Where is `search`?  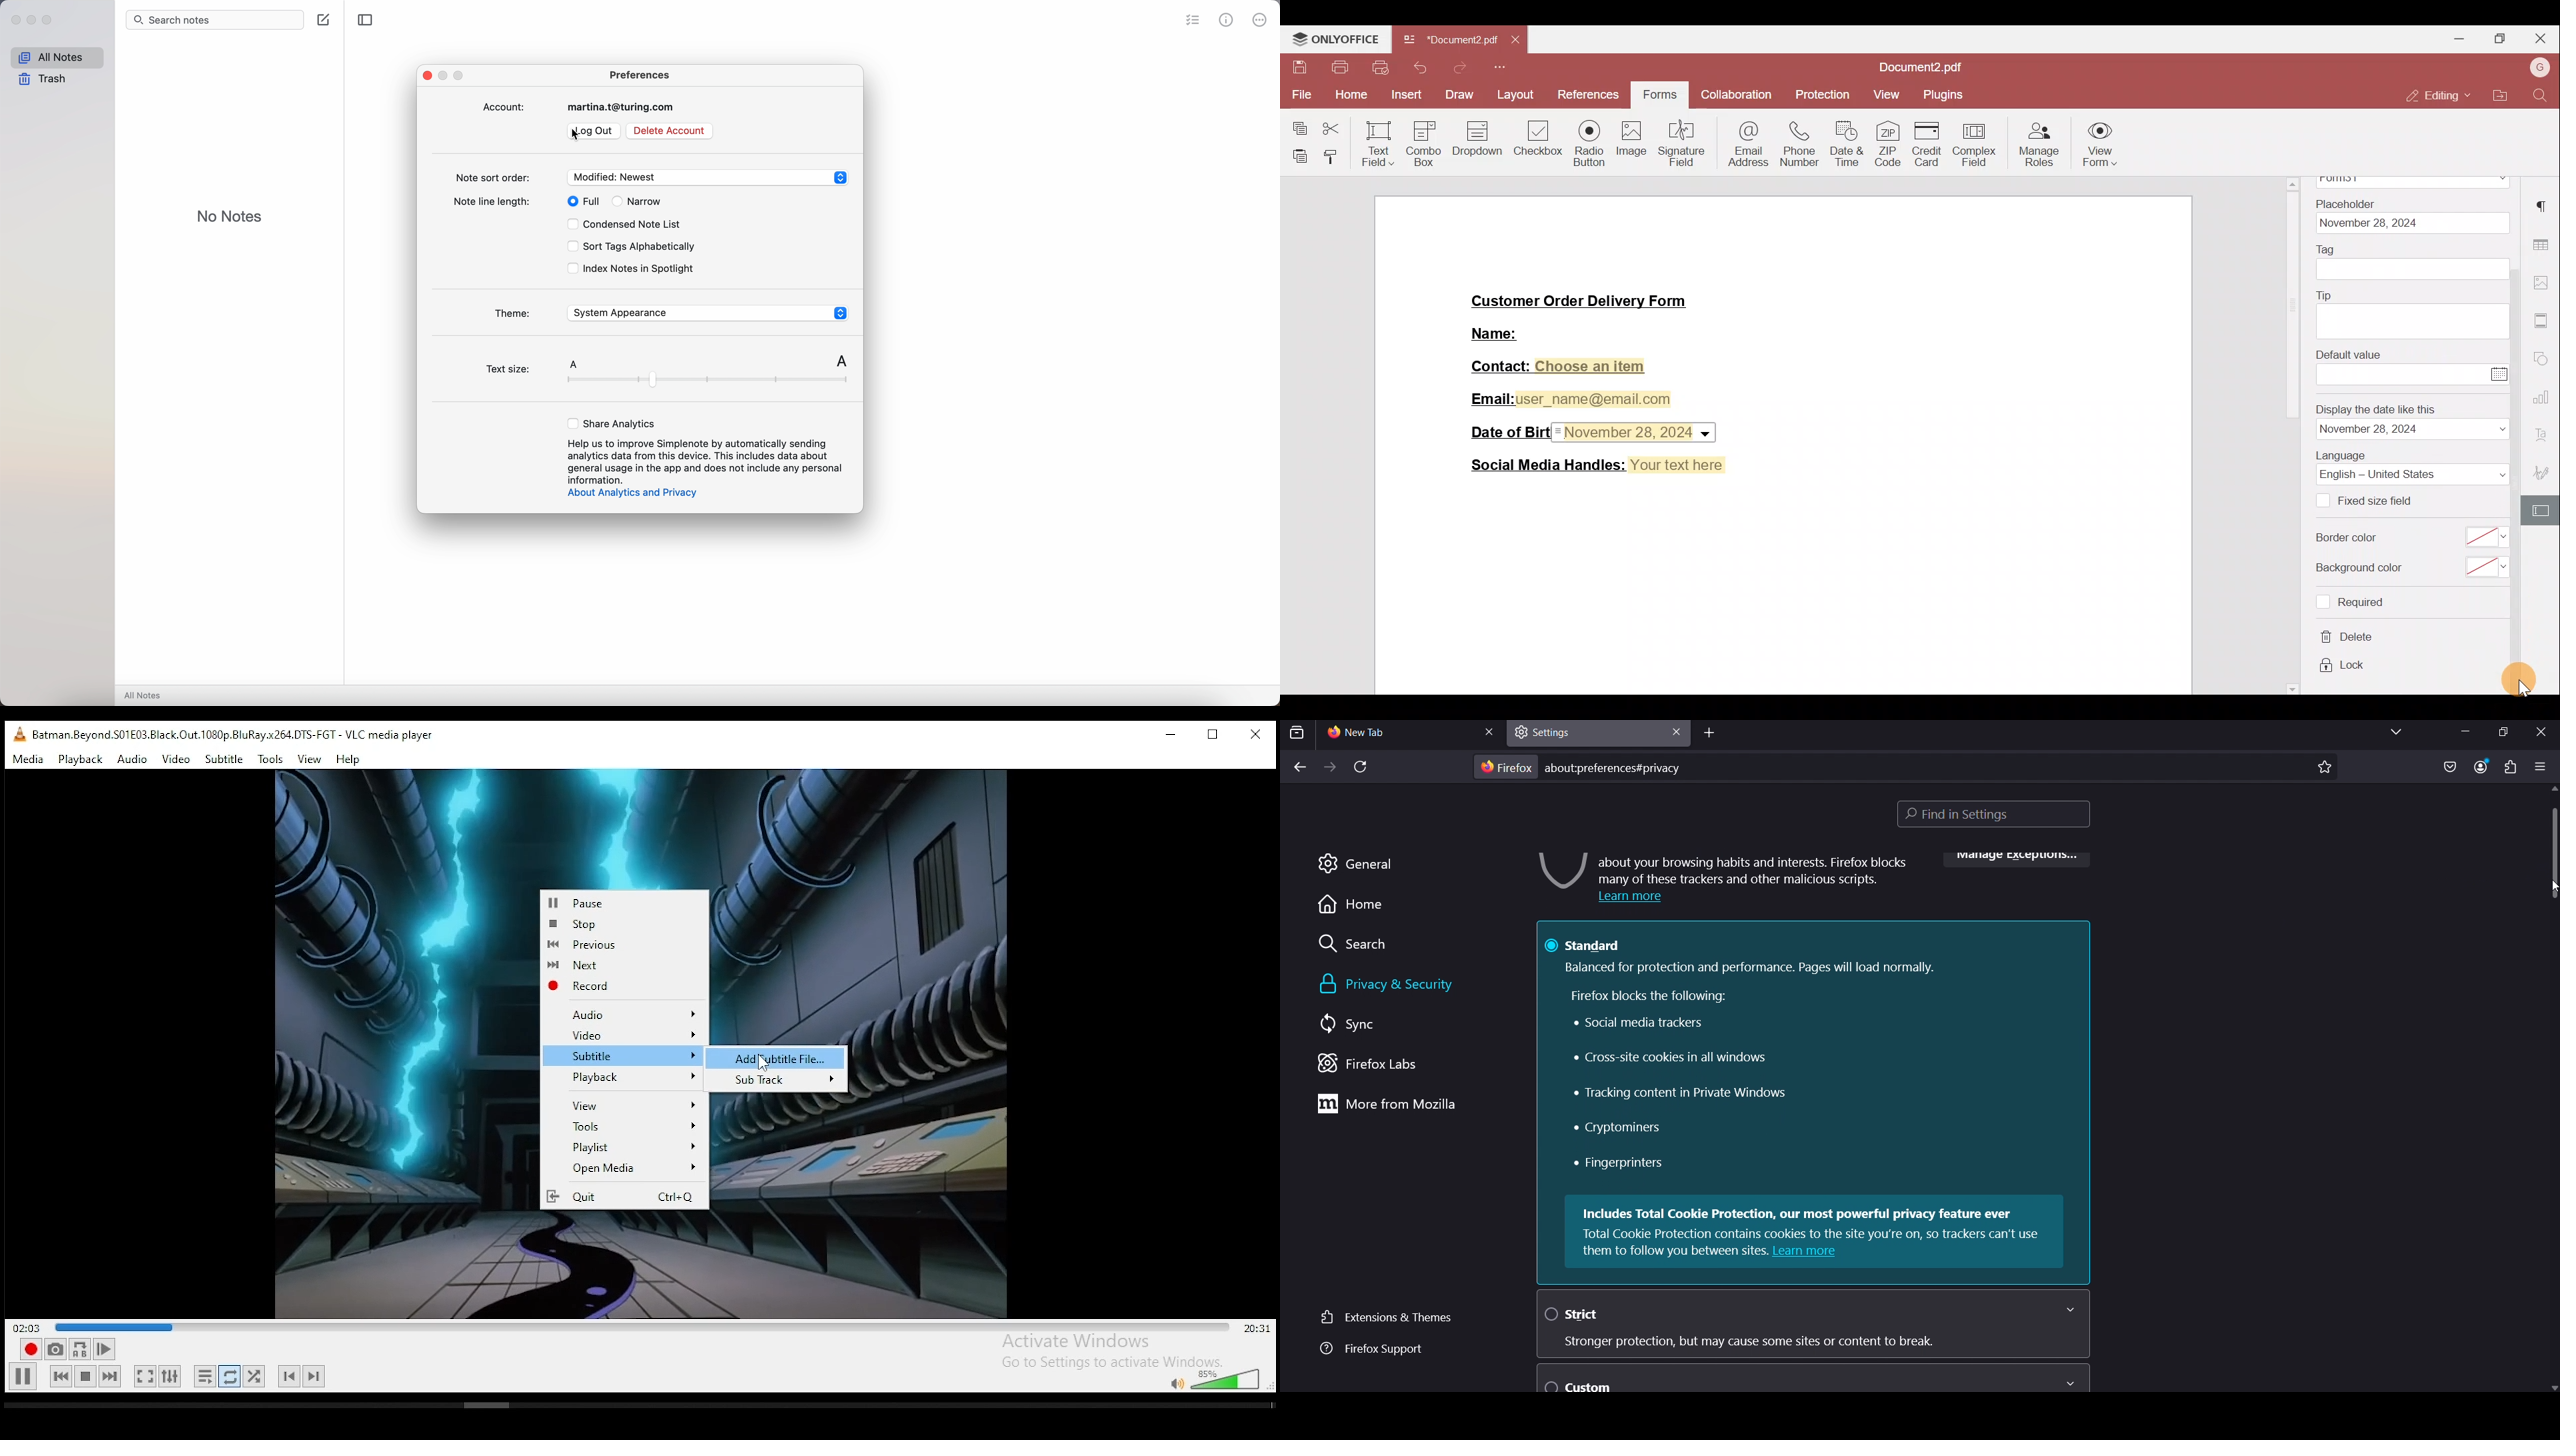
search is located at coordinates (1360, 946).